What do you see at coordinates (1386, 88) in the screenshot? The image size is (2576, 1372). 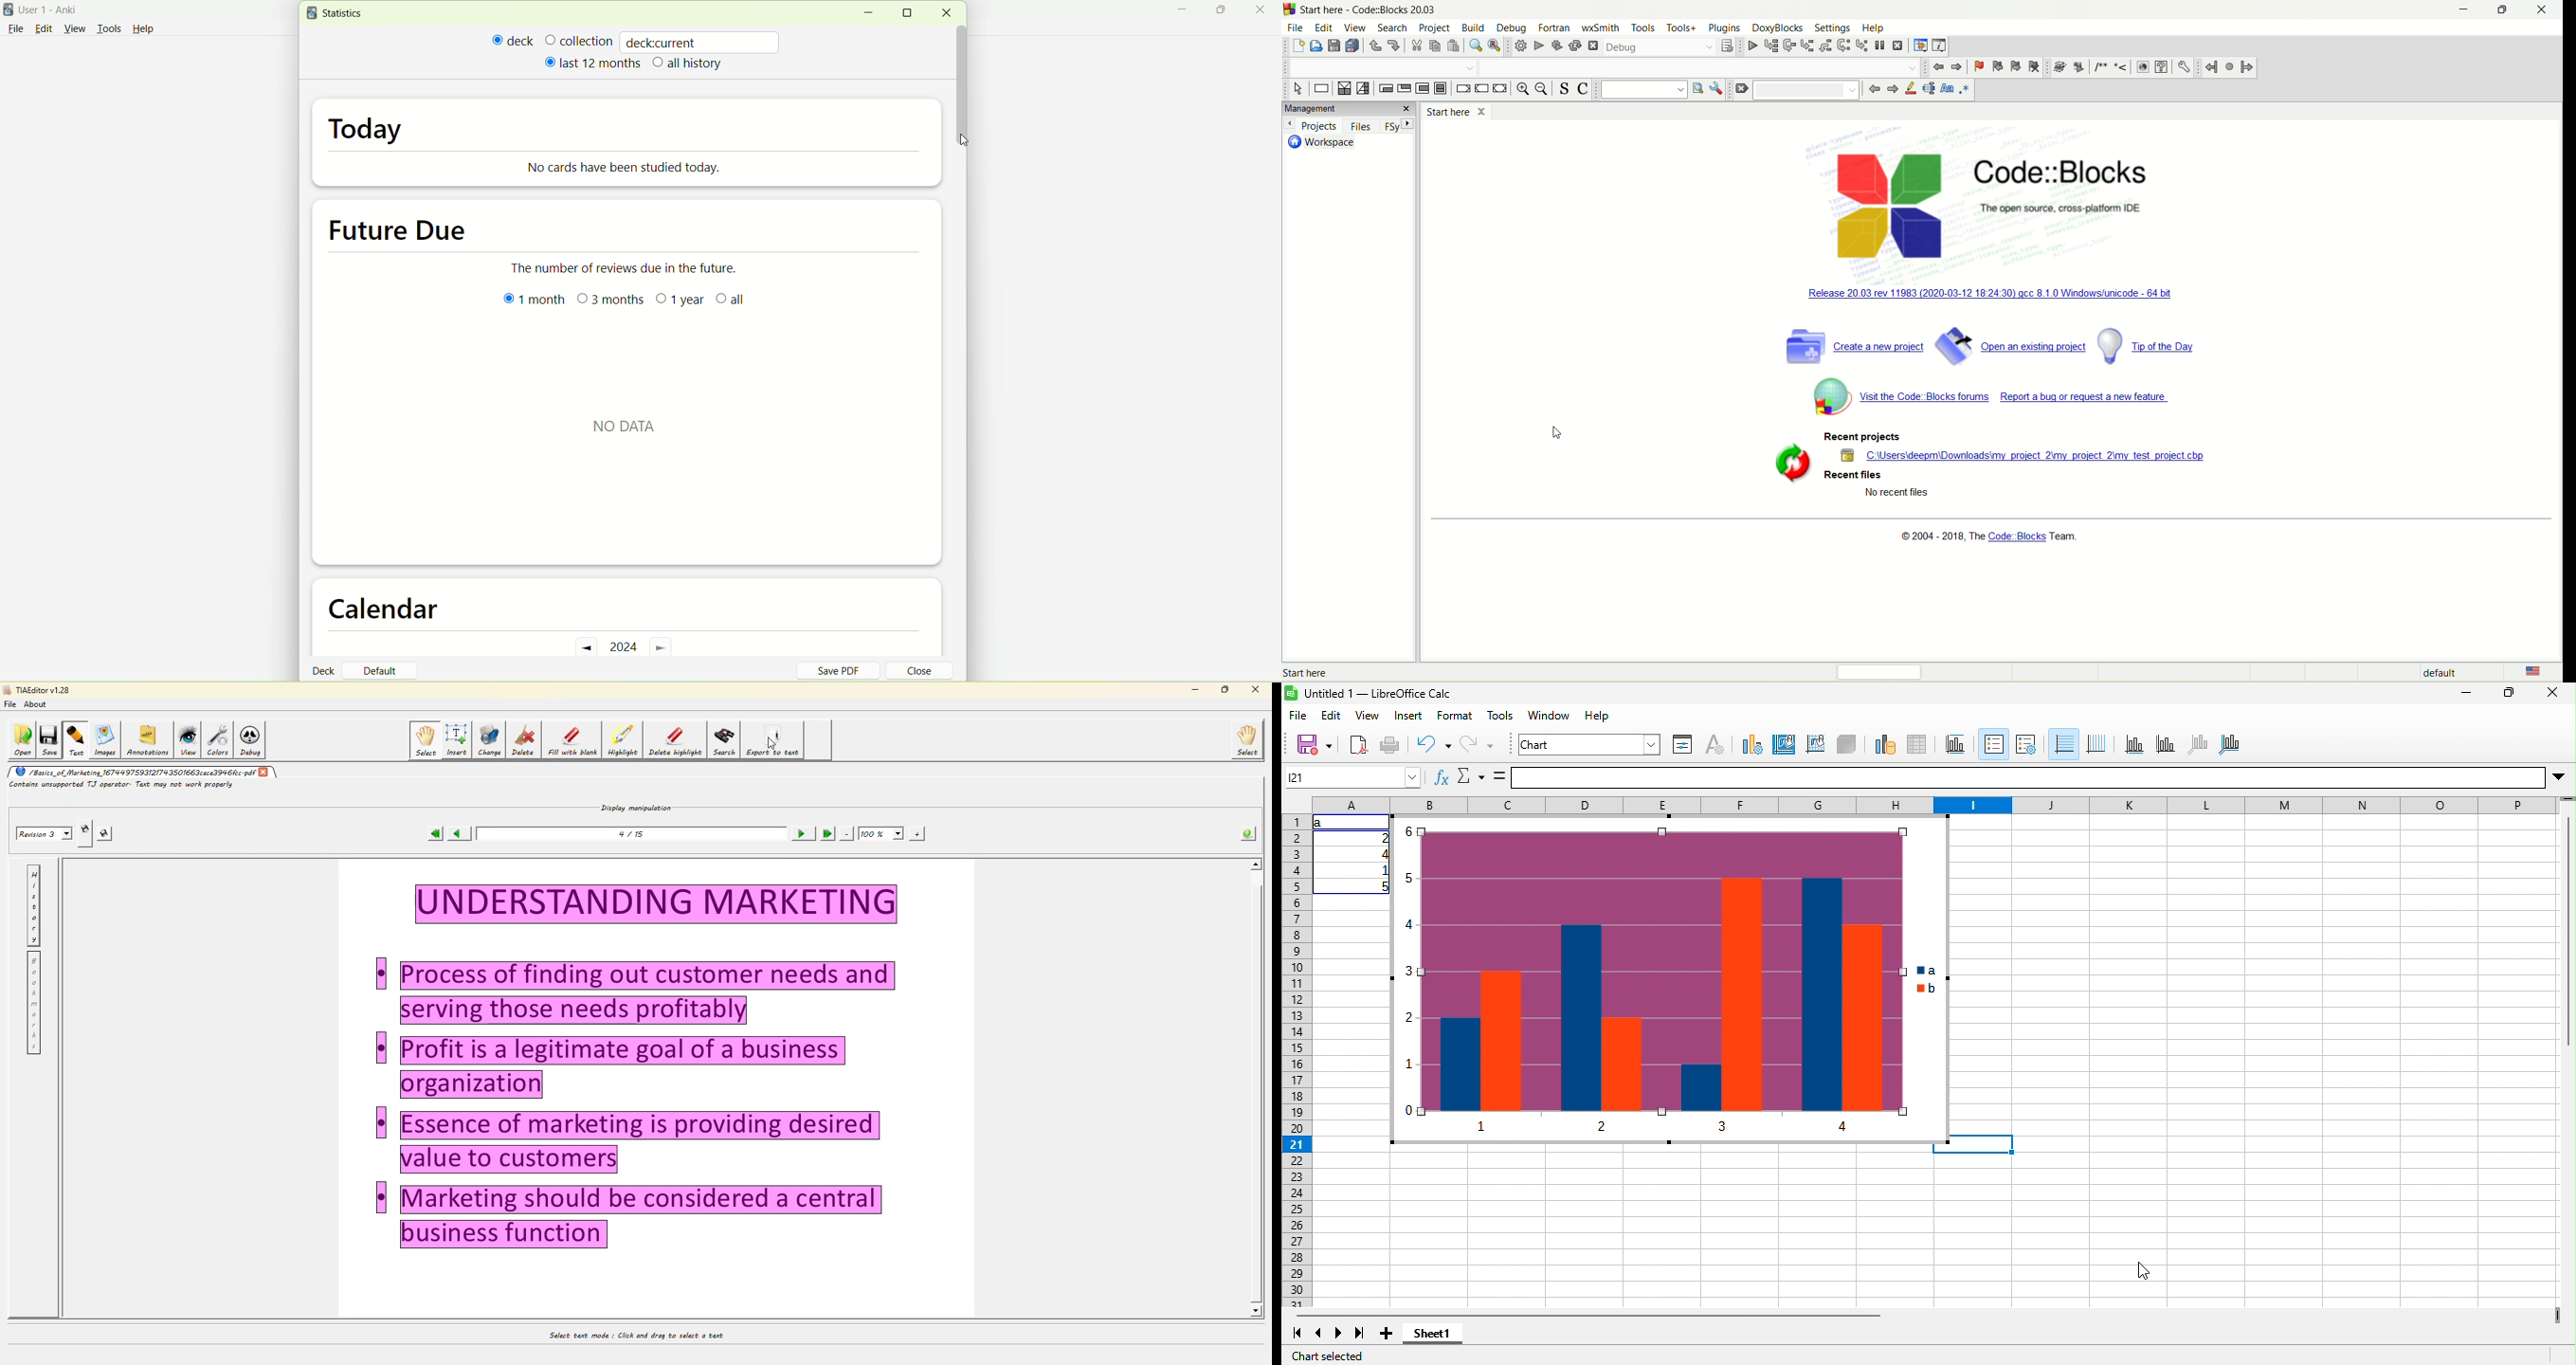 I see `entry condition loop` at bounding box center [1386, 88].